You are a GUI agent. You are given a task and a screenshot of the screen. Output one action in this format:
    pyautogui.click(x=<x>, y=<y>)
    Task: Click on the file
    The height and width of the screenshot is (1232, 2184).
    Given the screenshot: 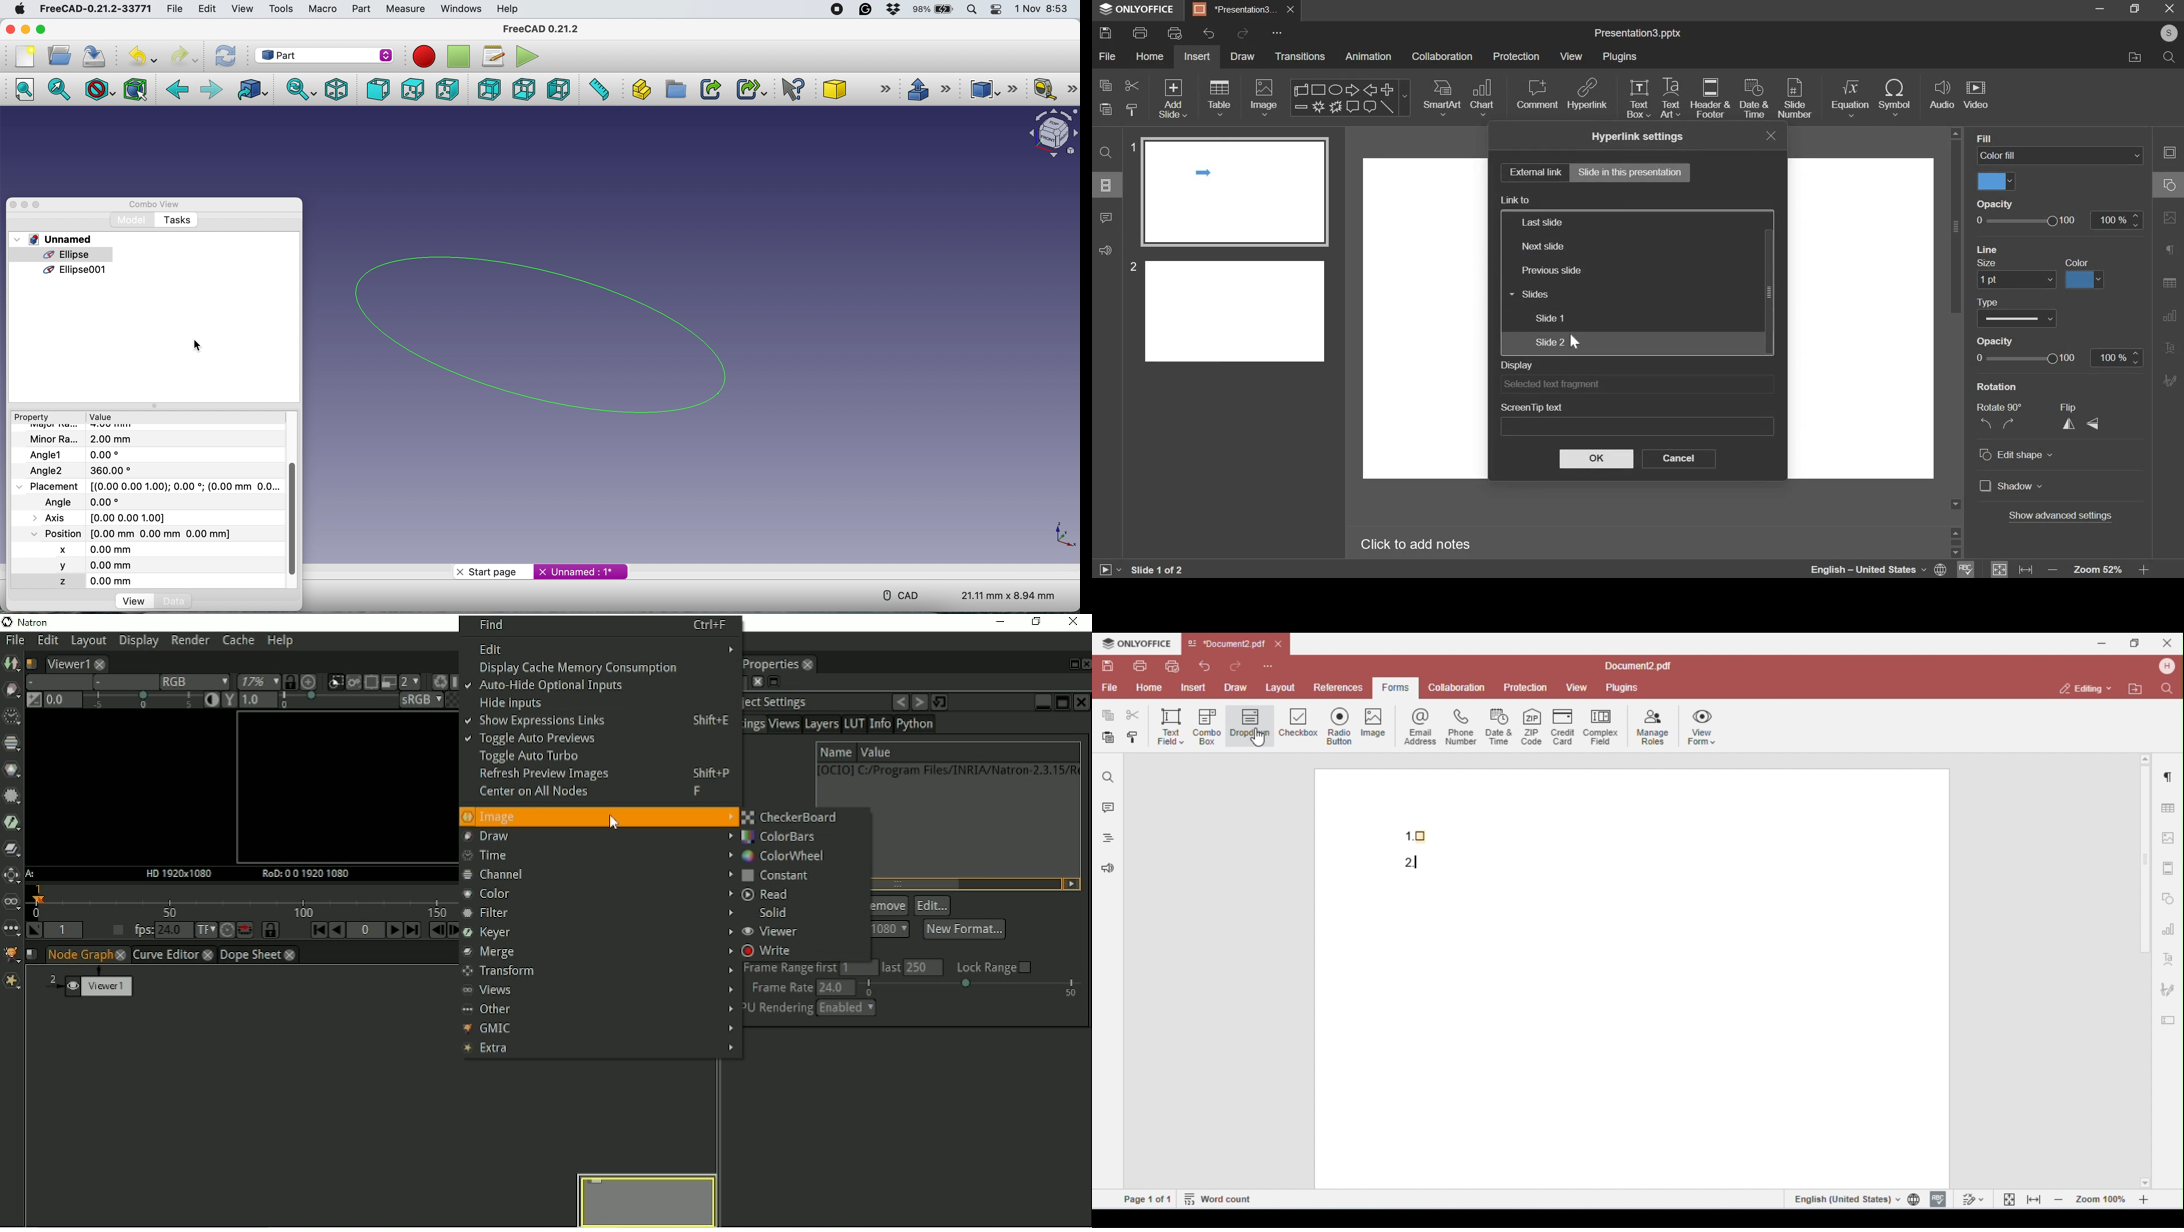 What is the action you would take?
    pyautogui.click(x=1109, y=56)
    